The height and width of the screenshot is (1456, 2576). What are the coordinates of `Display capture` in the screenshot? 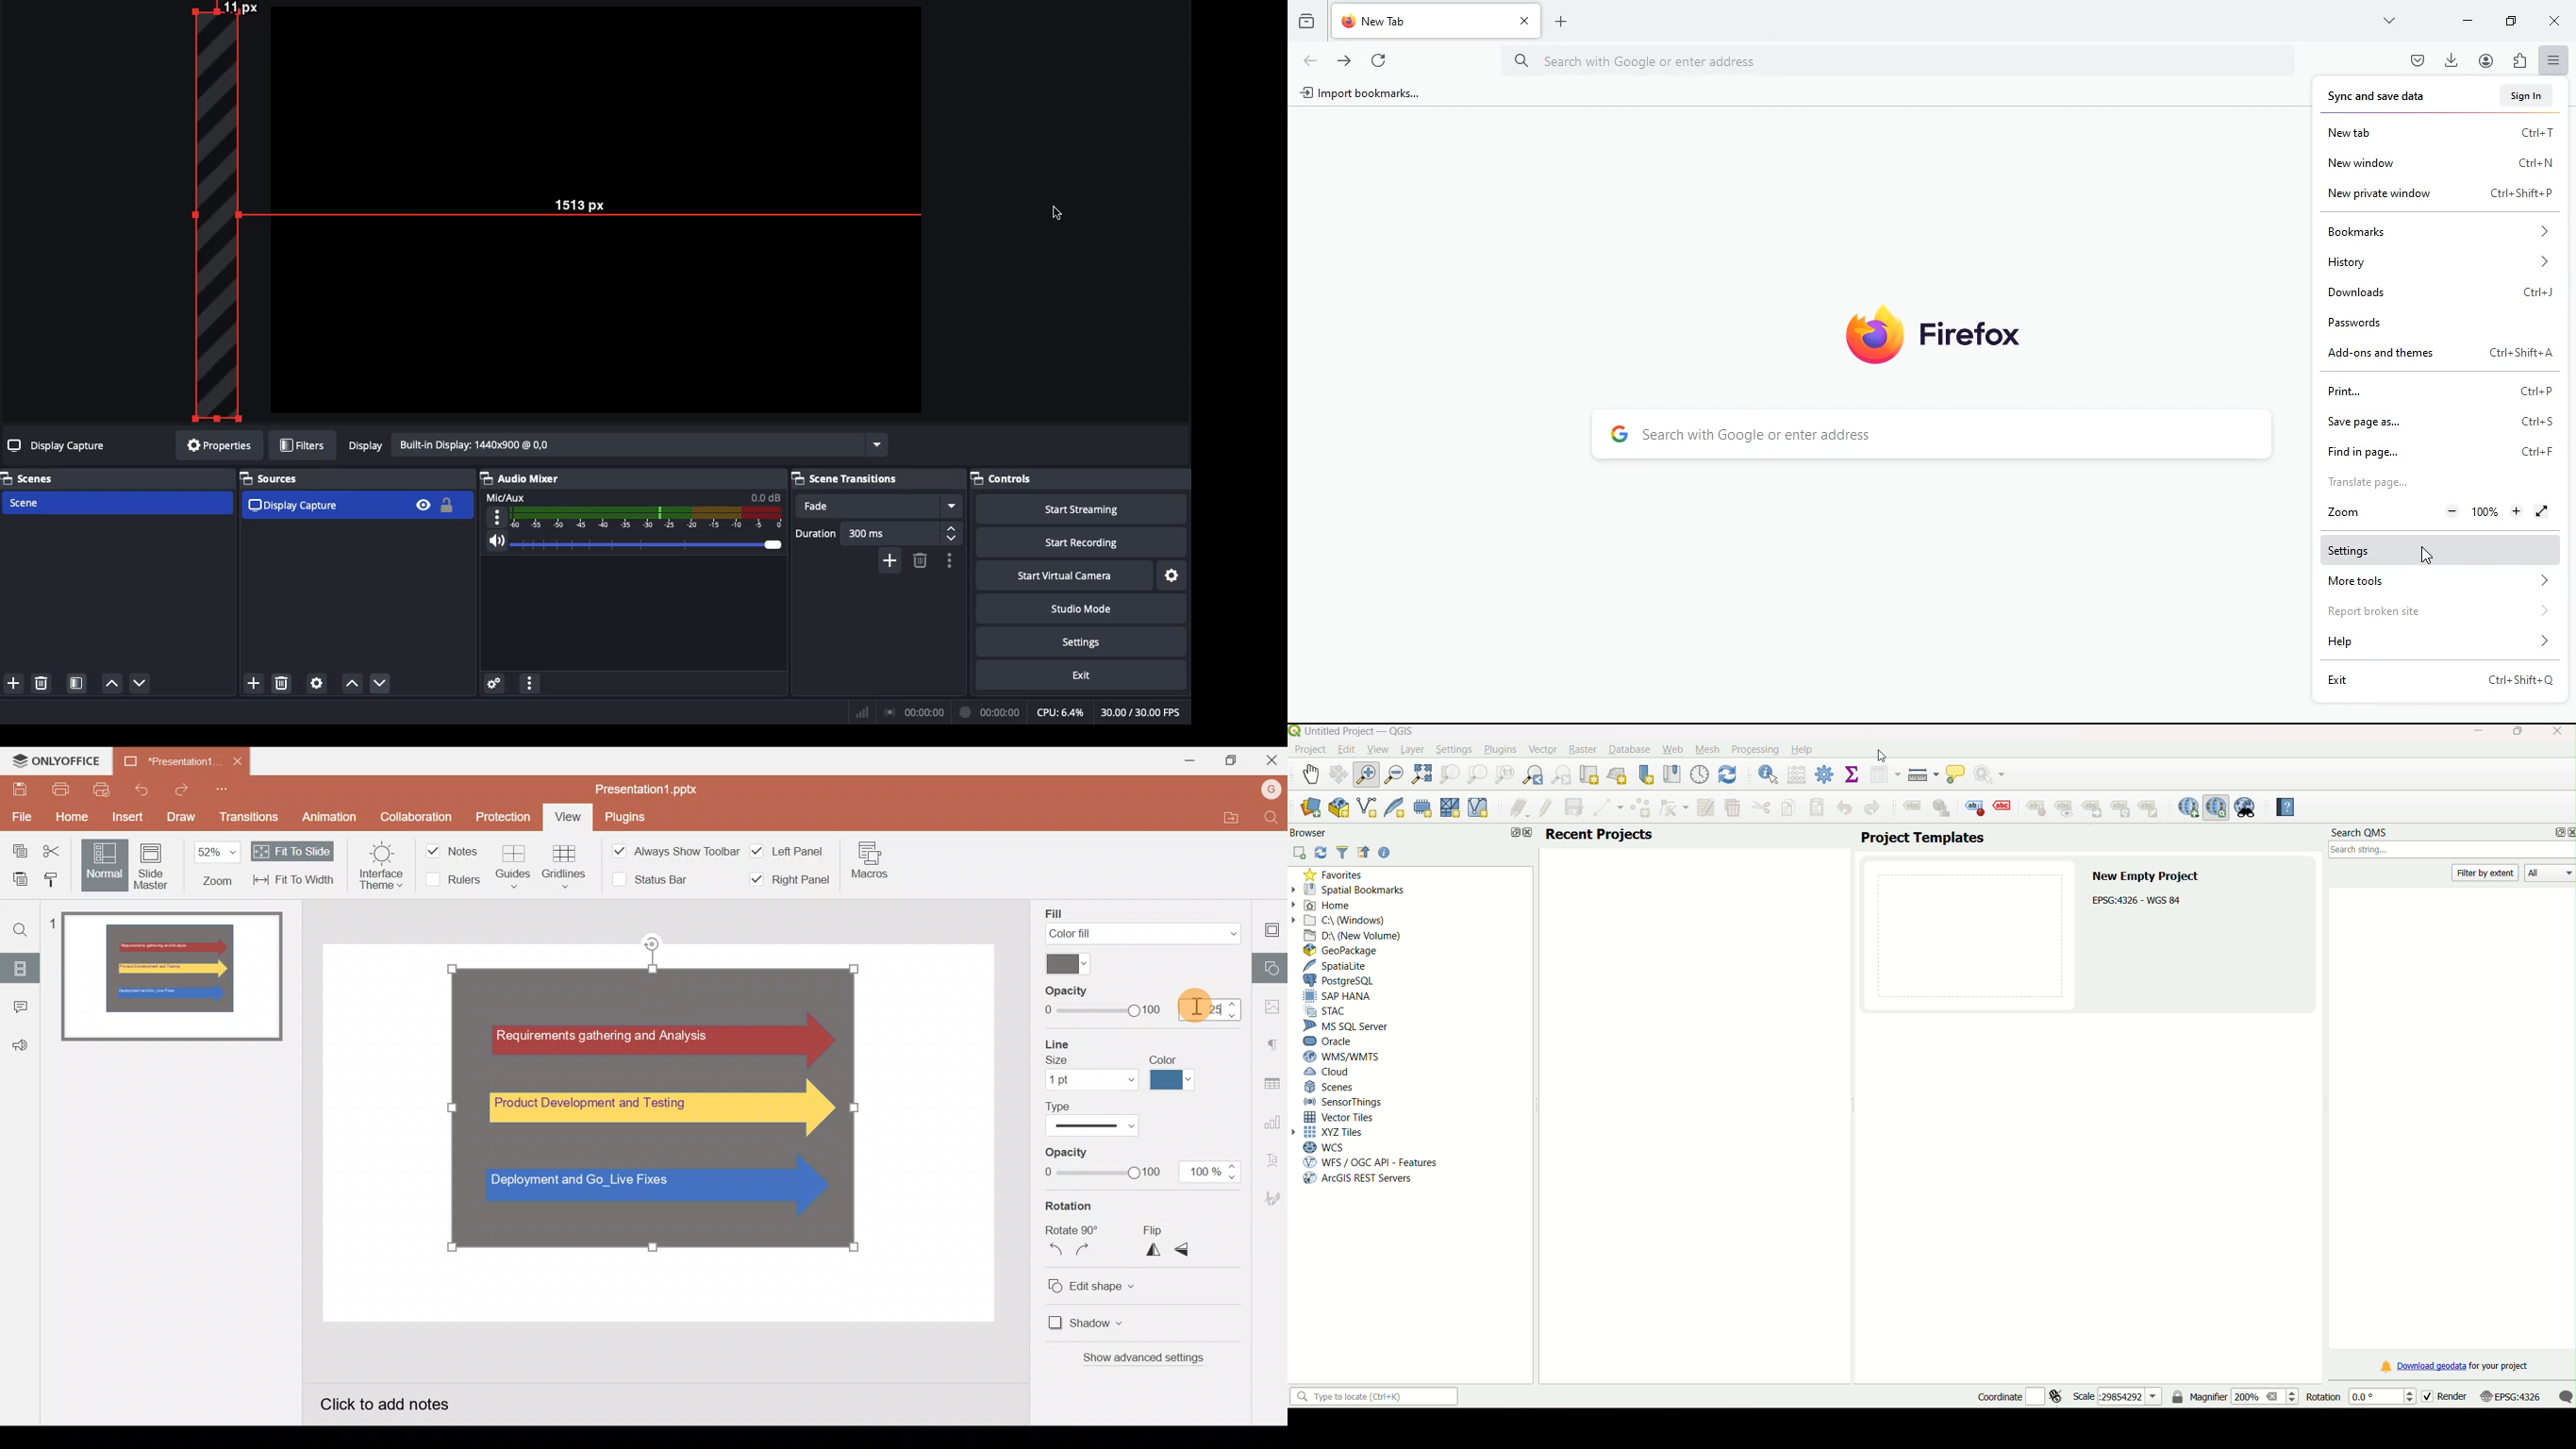 It's located at (296, 505).